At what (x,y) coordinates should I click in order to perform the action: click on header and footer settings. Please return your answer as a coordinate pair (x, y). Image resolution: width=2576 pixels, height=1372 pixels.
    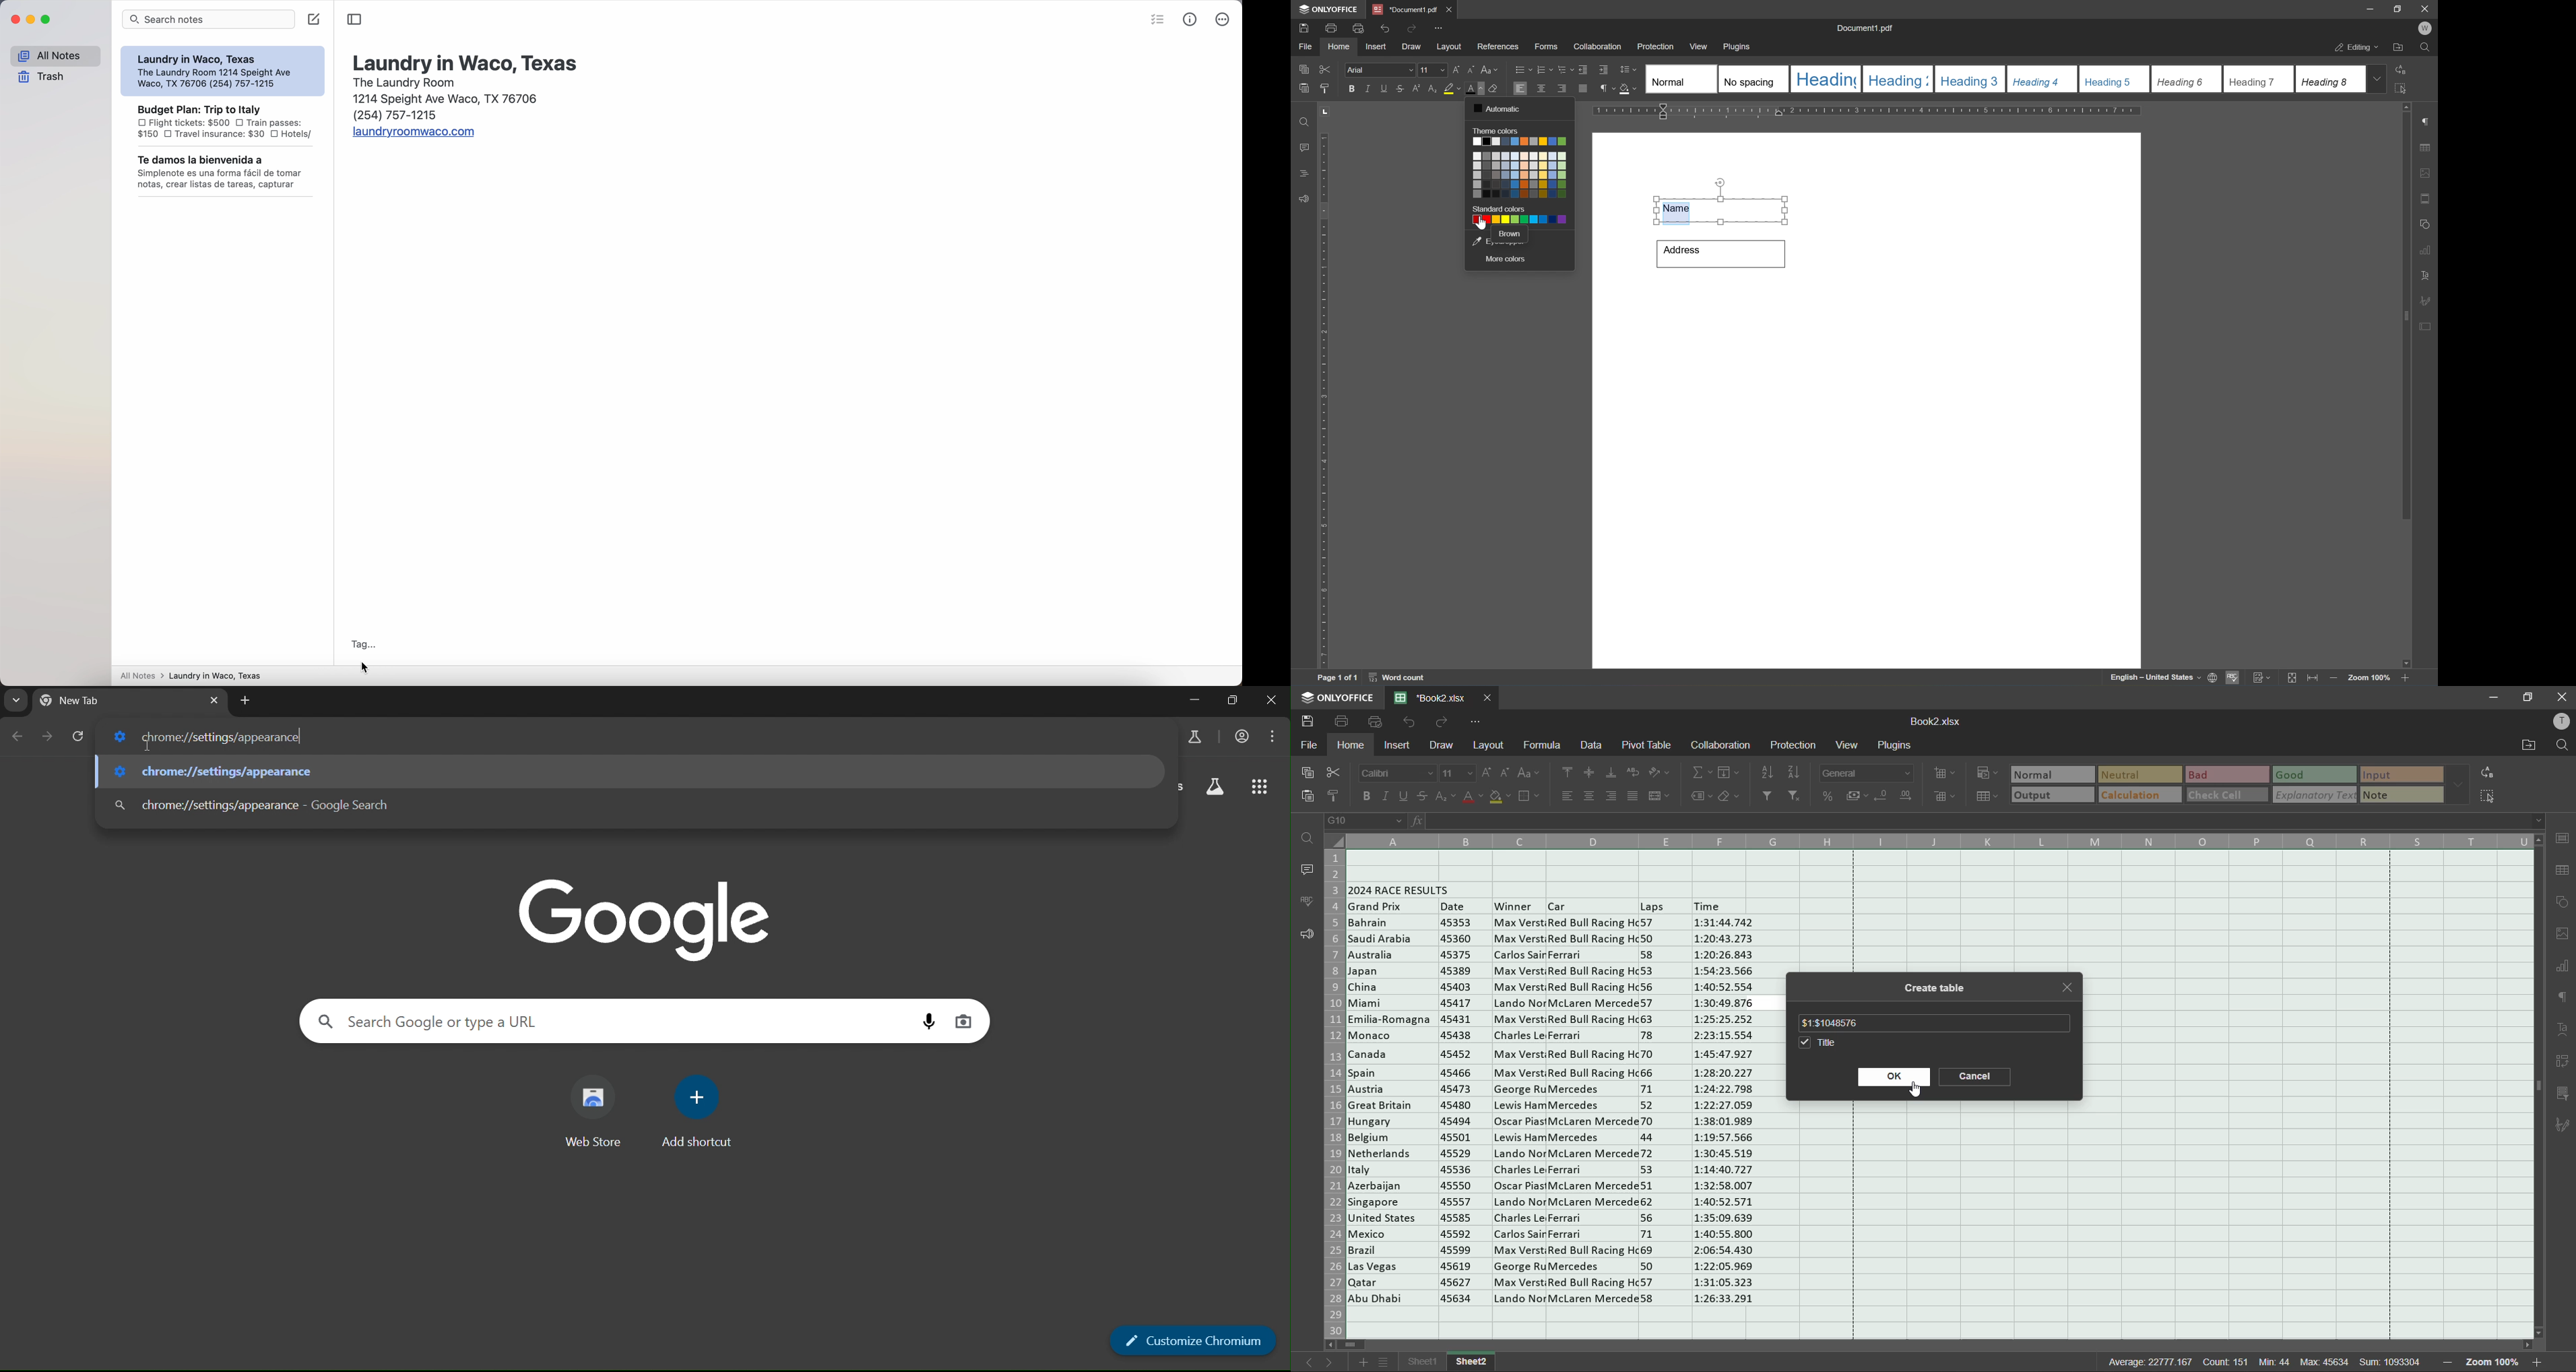
    Looking at the image, I should click on (2425, 197).